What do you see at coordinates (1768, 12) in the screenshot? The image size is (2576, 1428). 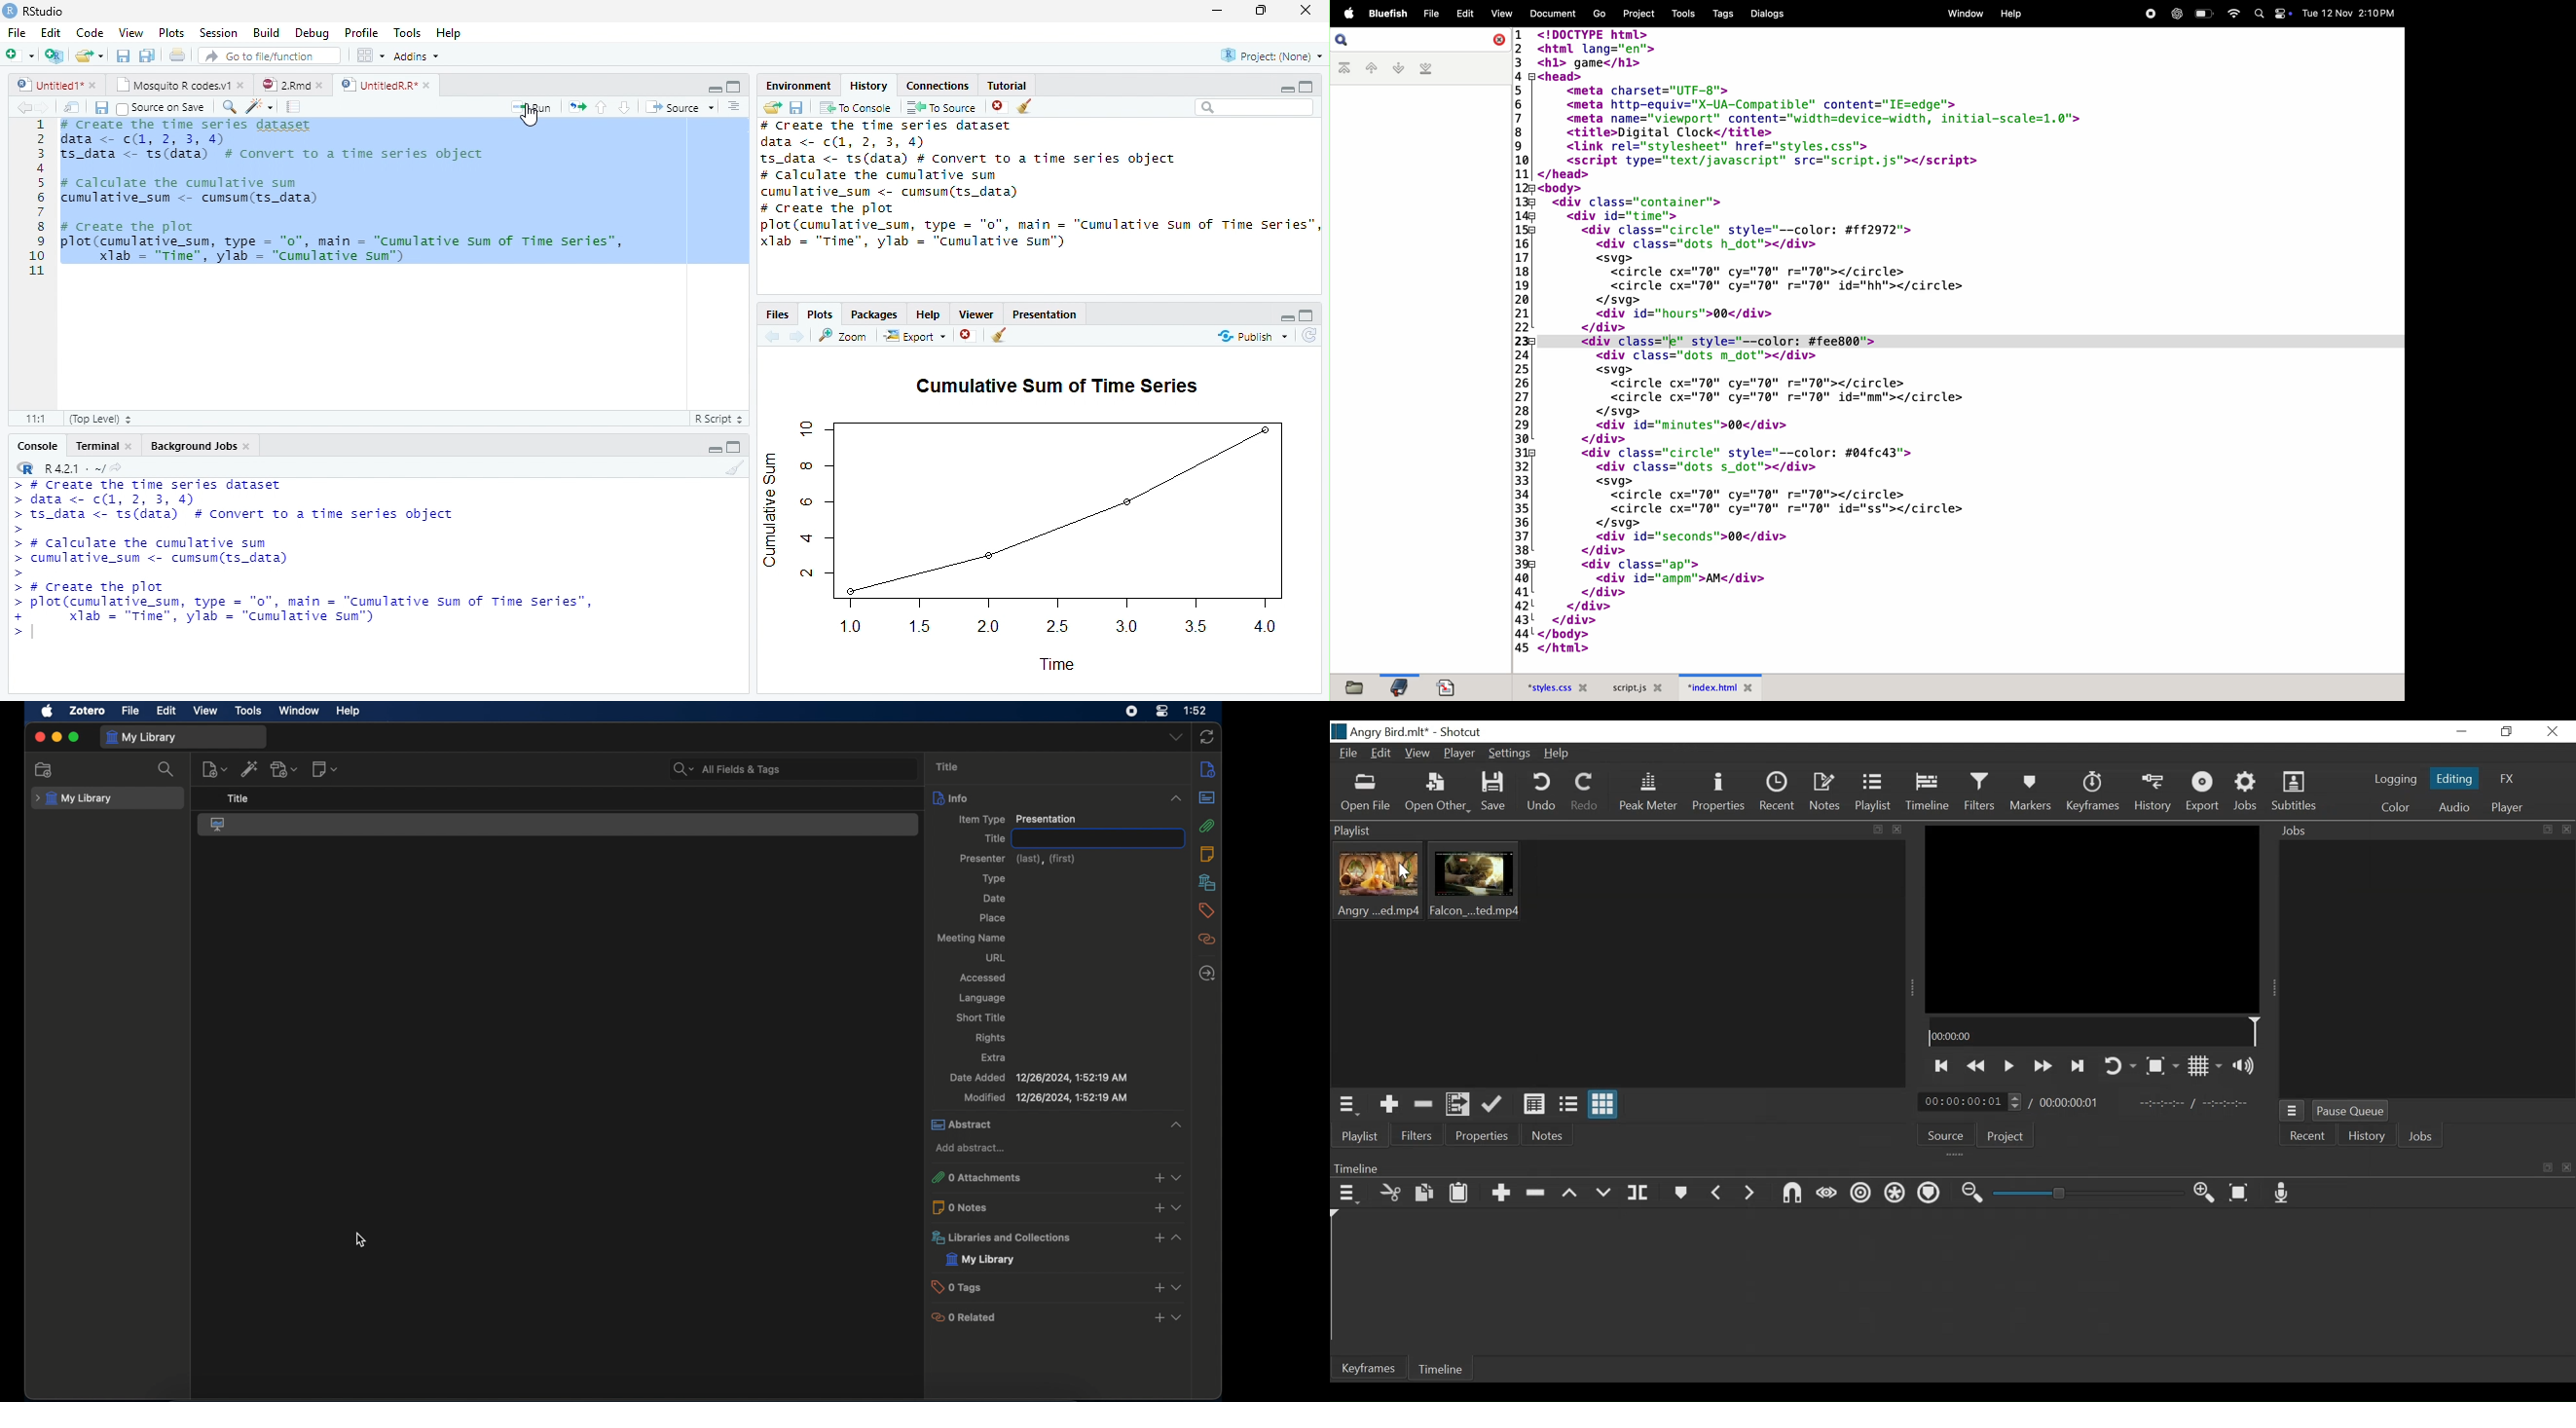 I see `dialogs` at bounding box center [1768, 12].